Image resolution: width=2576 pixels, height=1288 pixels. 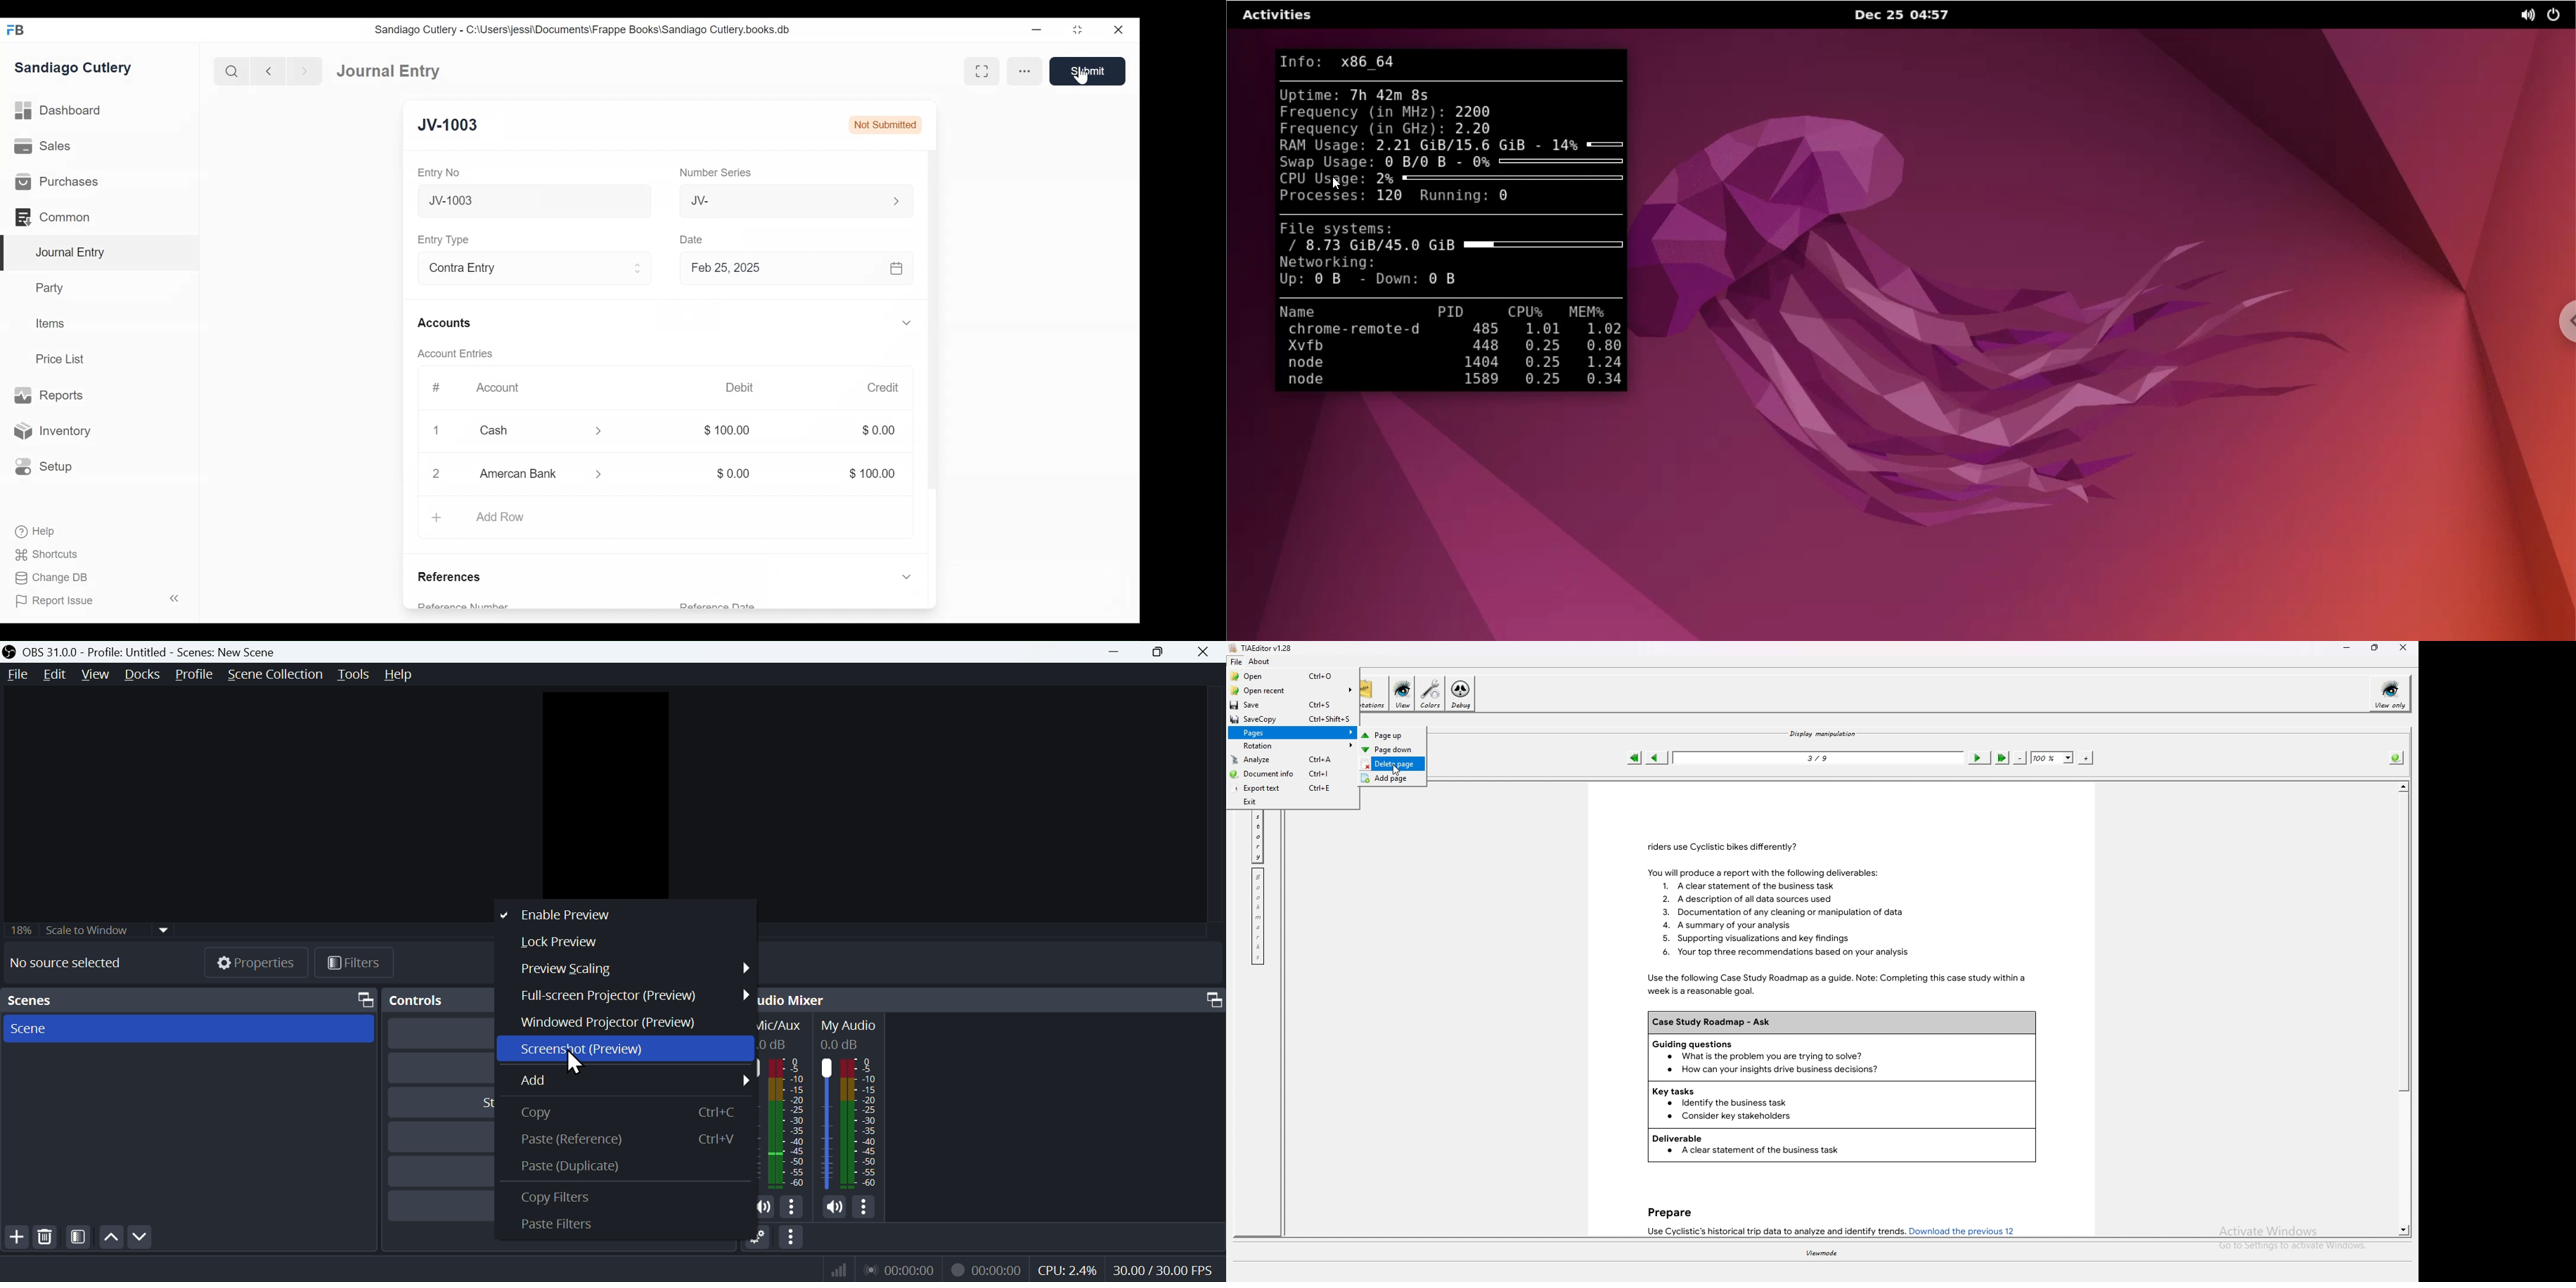 What do you see at coordinates (14, 1235) in the screenshot?
I see `Add` at bounding box center [14, 1235].